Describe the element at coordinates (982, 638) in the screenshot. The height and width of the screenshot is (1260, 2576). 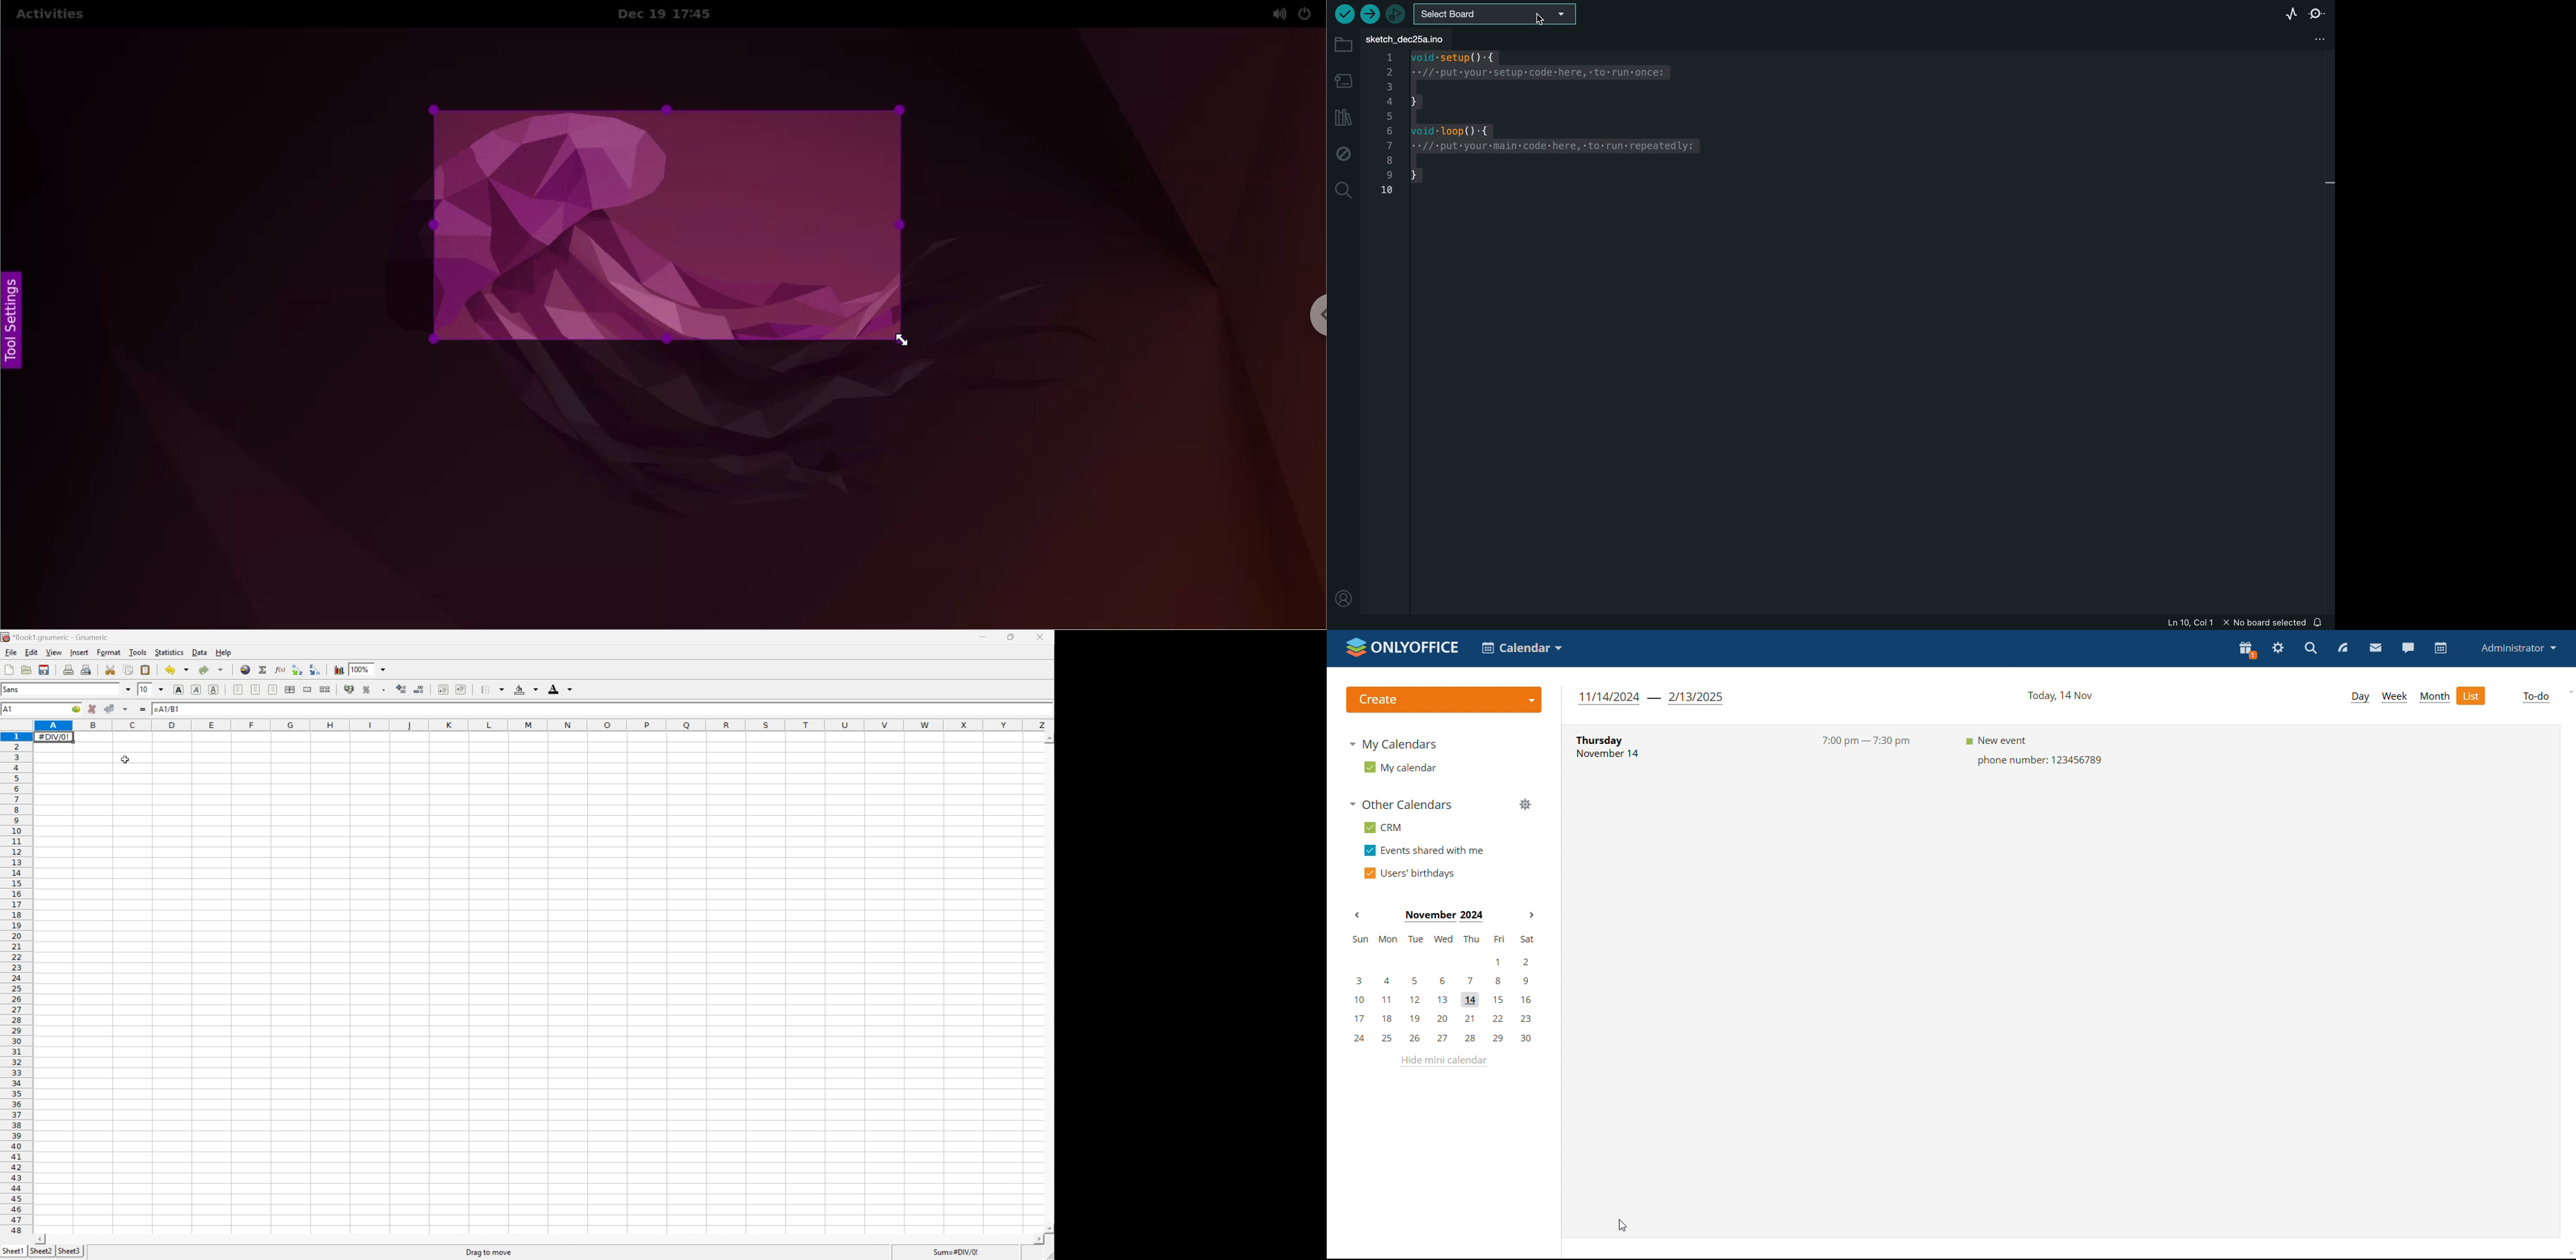
I see `Minimize` at that location.